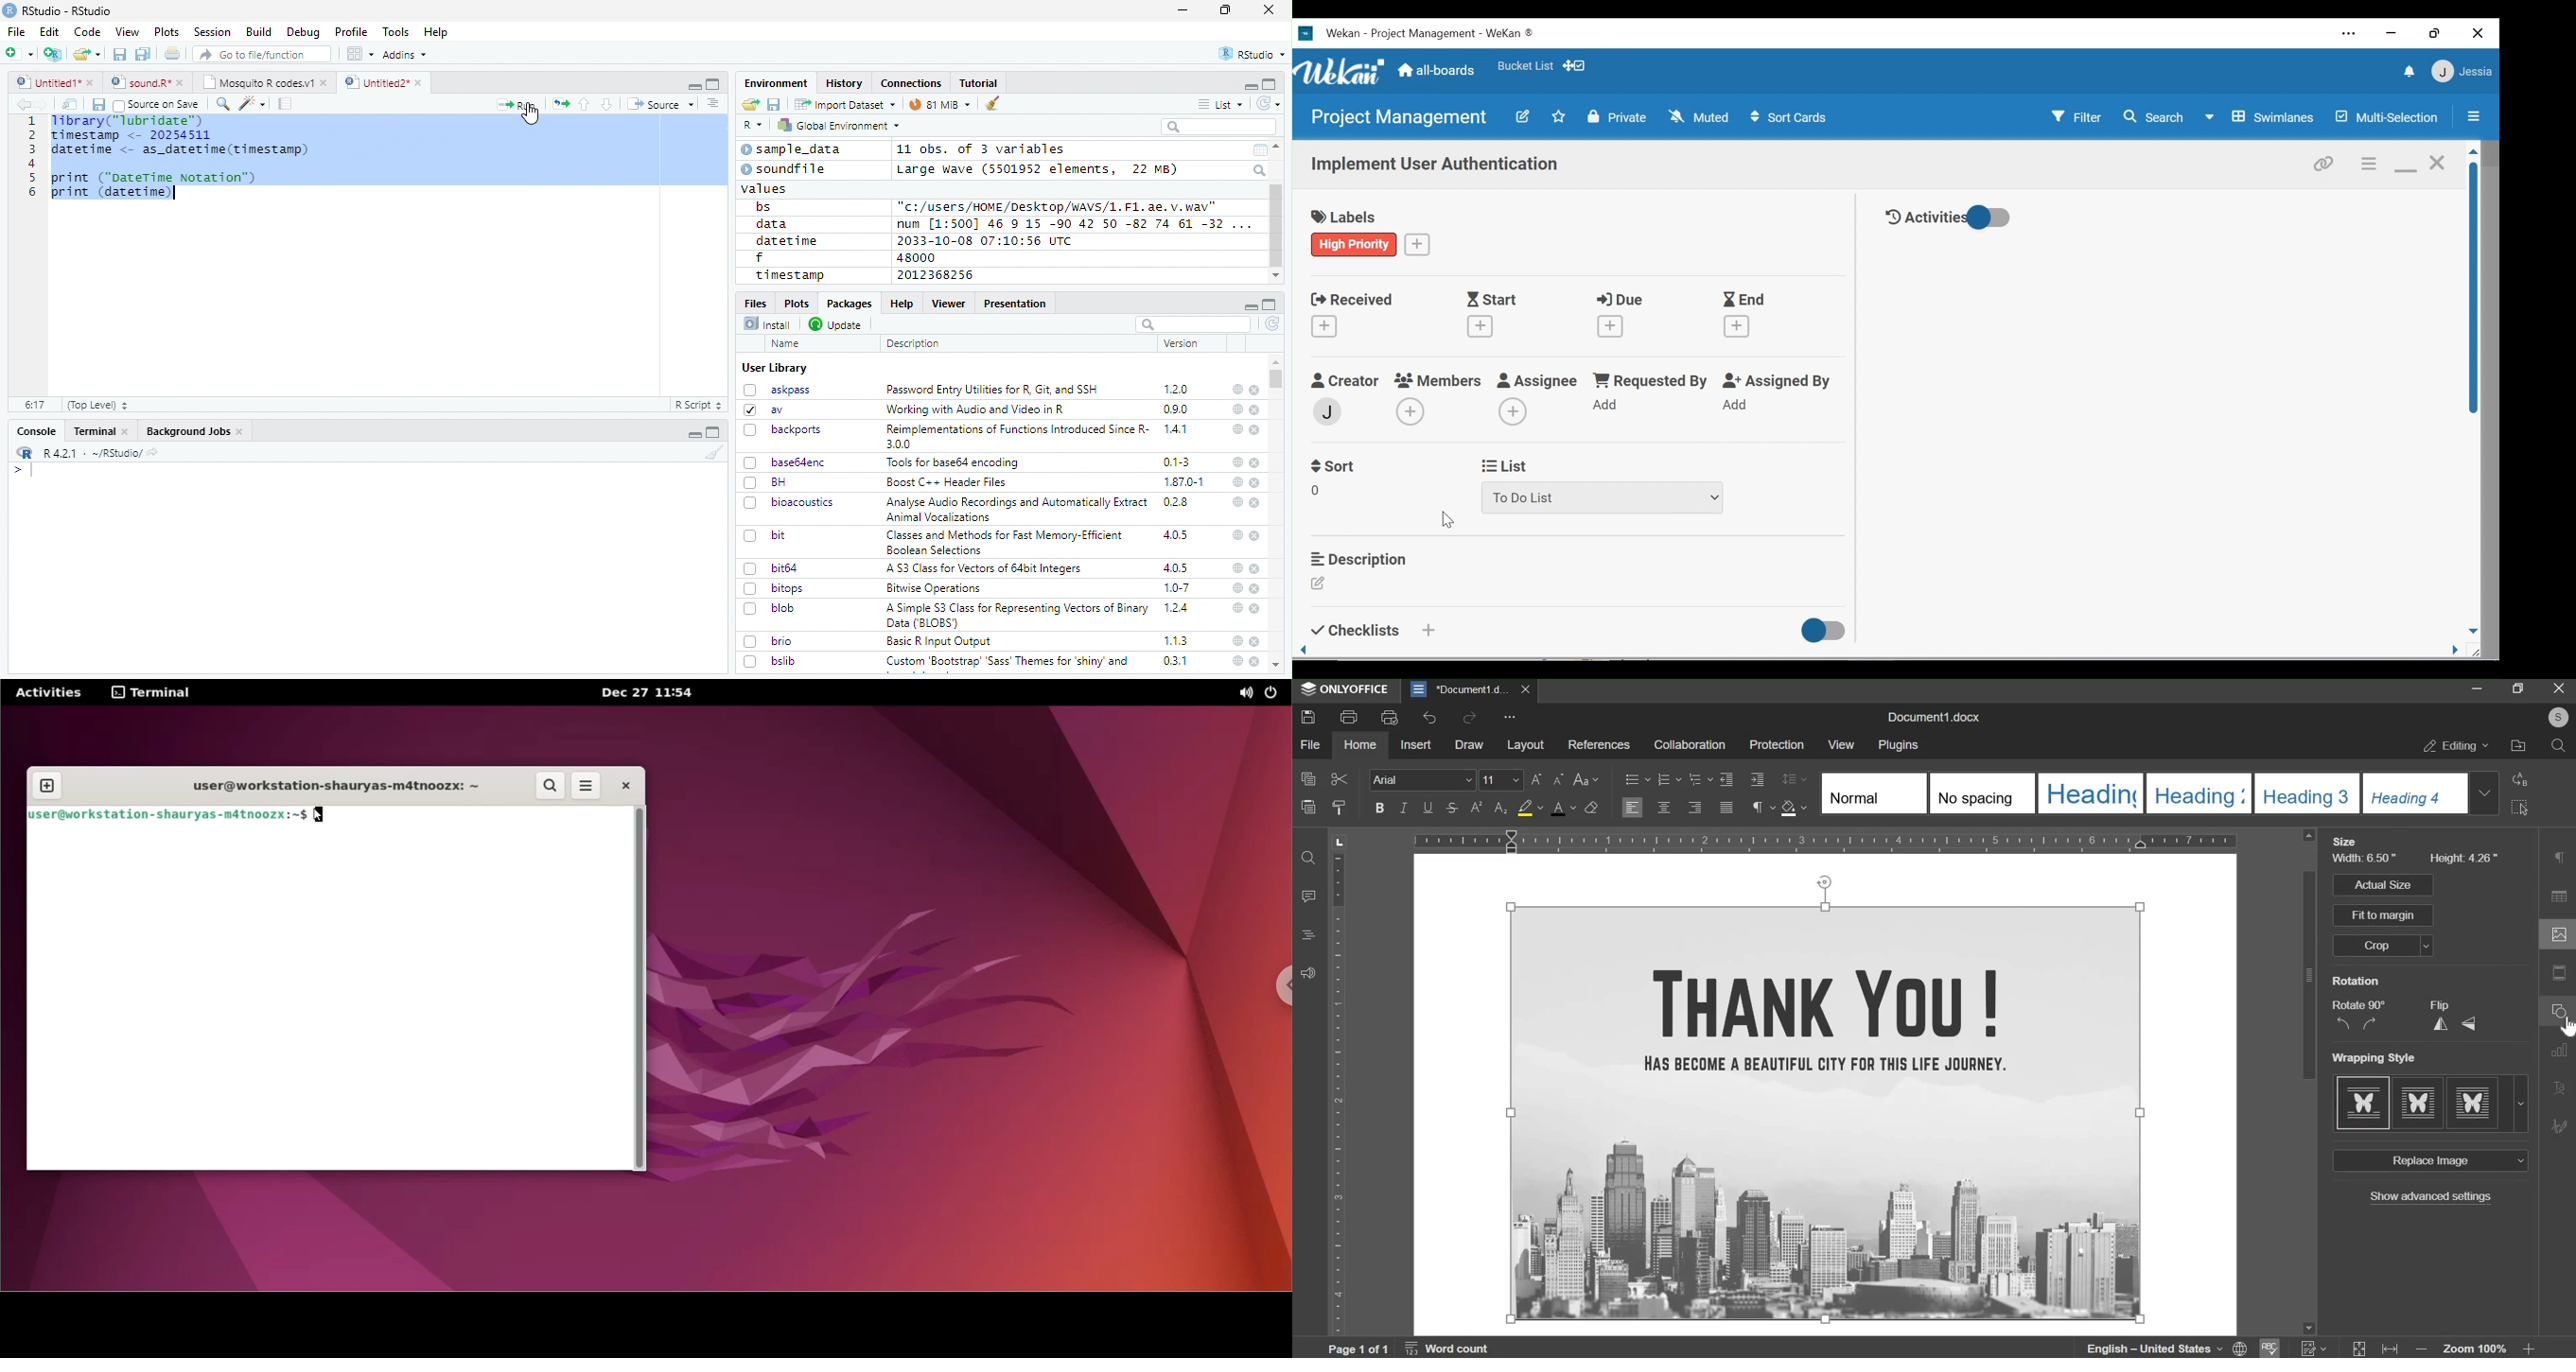 Image resolution: width=2576 pixels, height=1372 pixels. I want to click on editing, so click(2456, 746).